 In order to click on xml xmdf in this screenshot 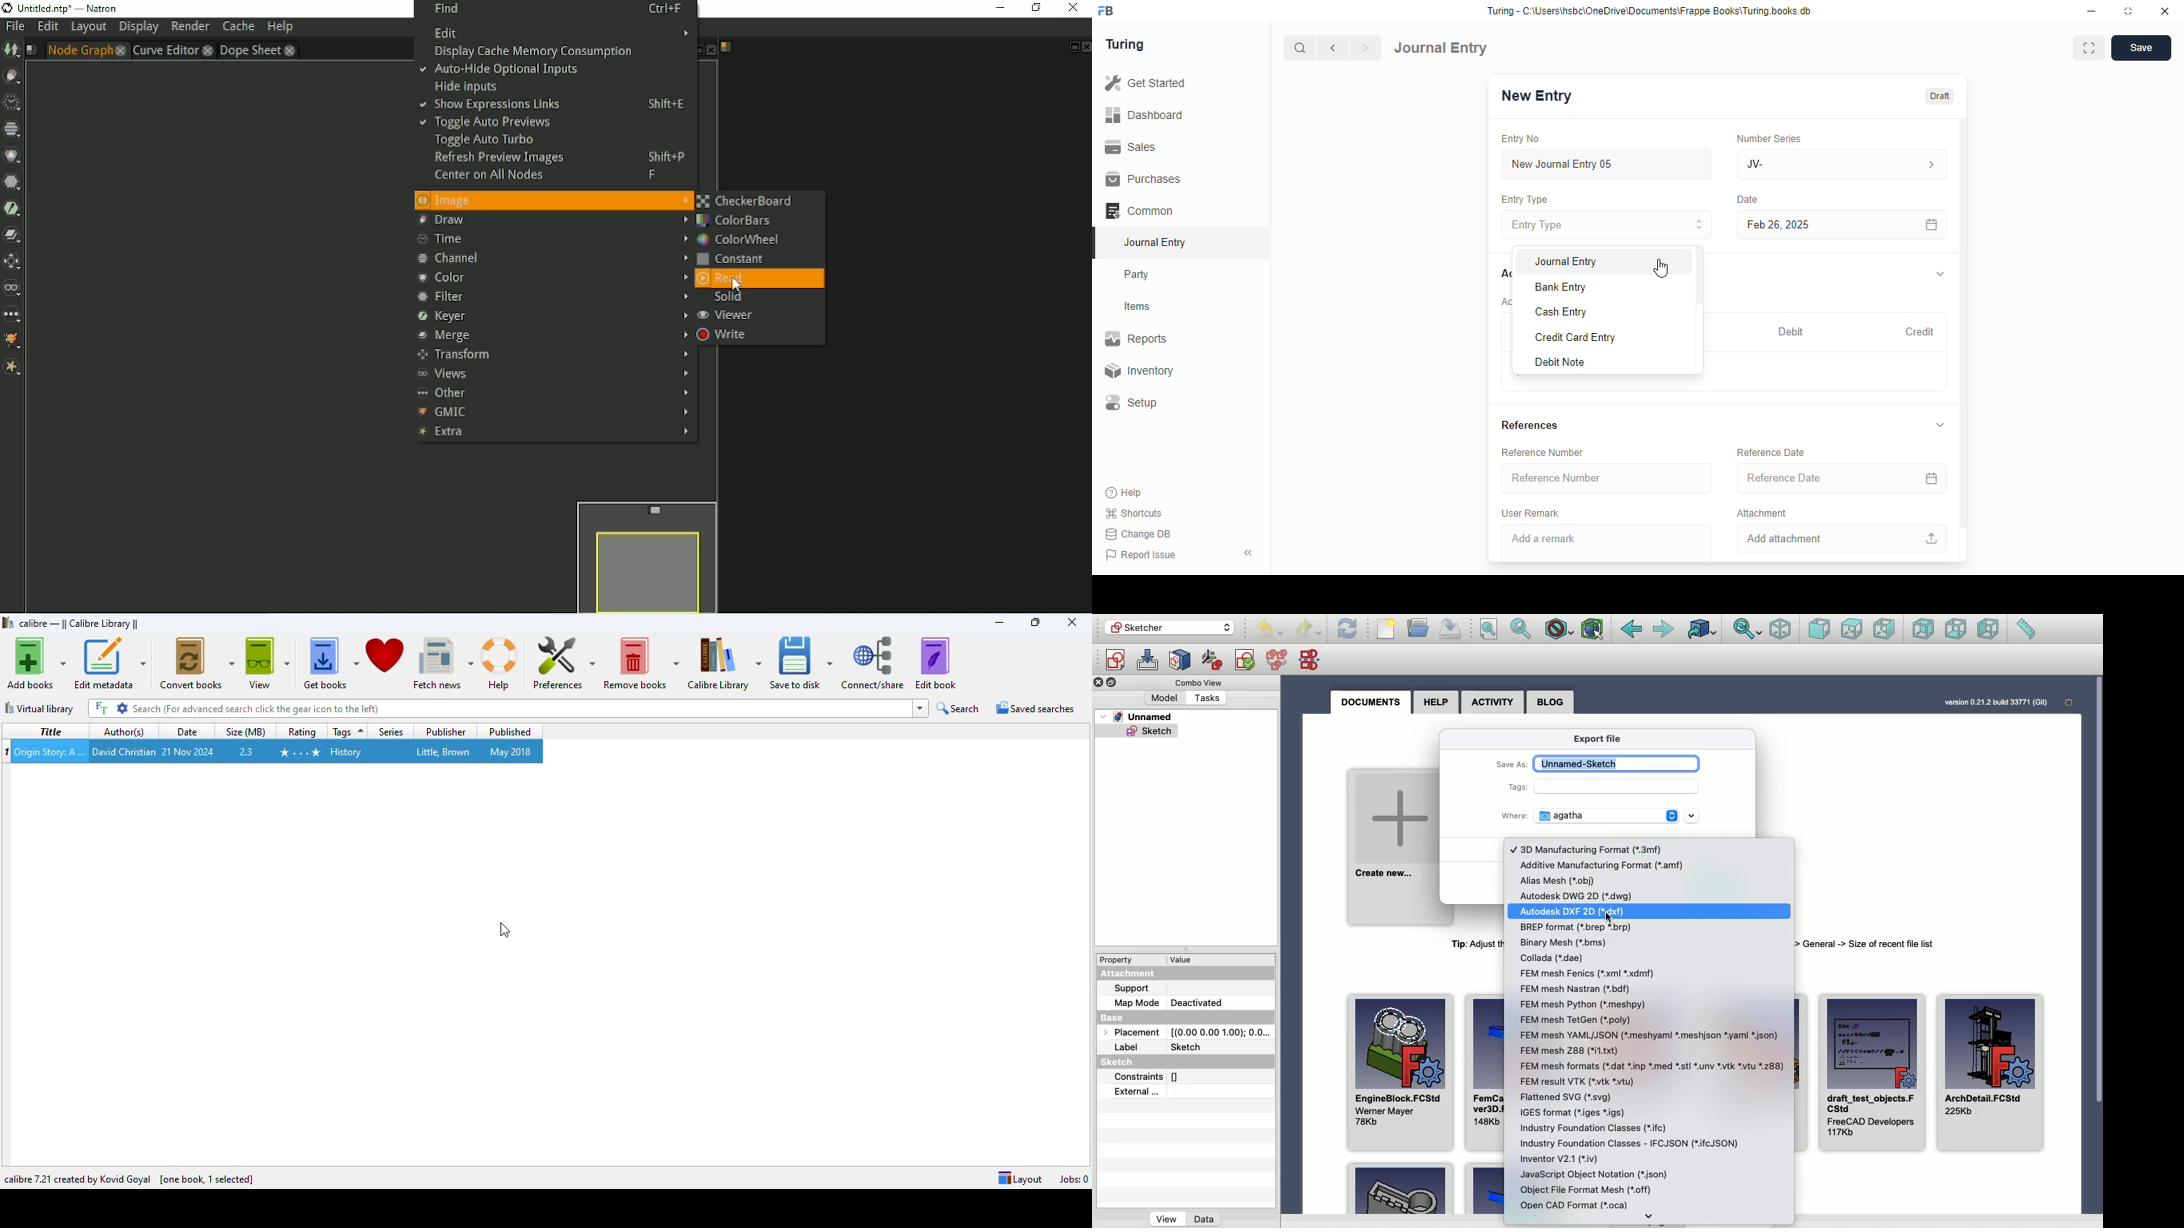, I will do `click(1589, 973)`.